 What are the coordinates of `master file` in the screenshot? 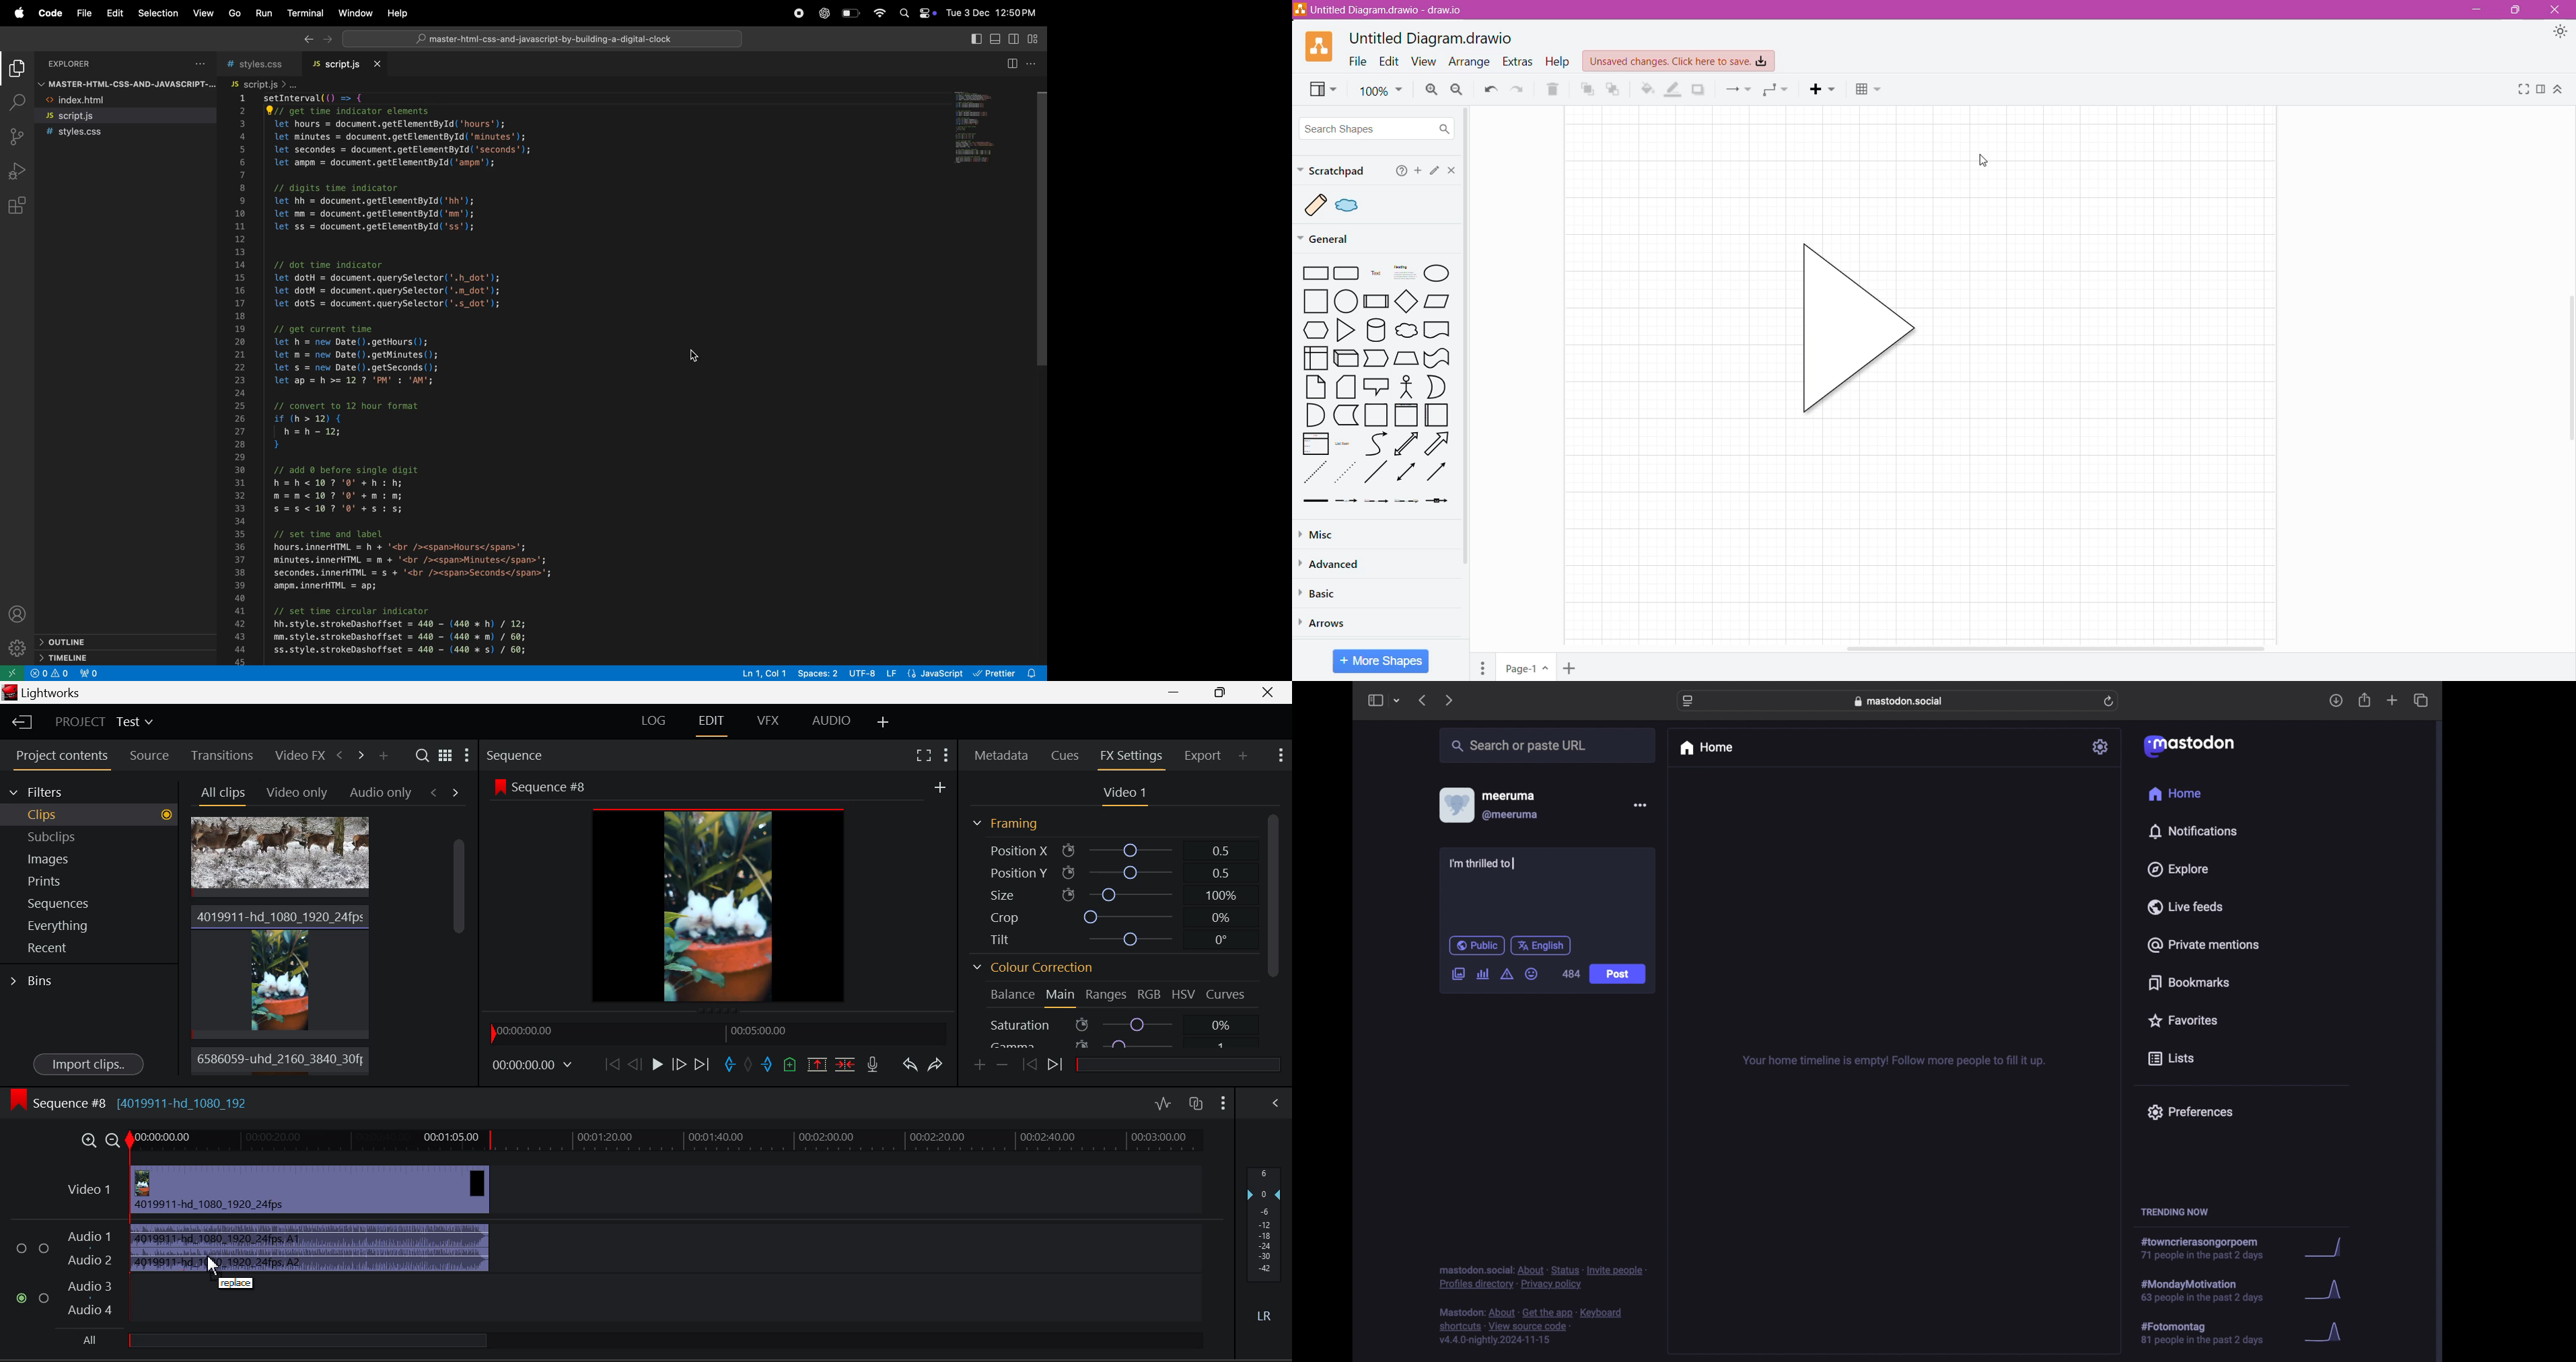 It's located at (125, 84).